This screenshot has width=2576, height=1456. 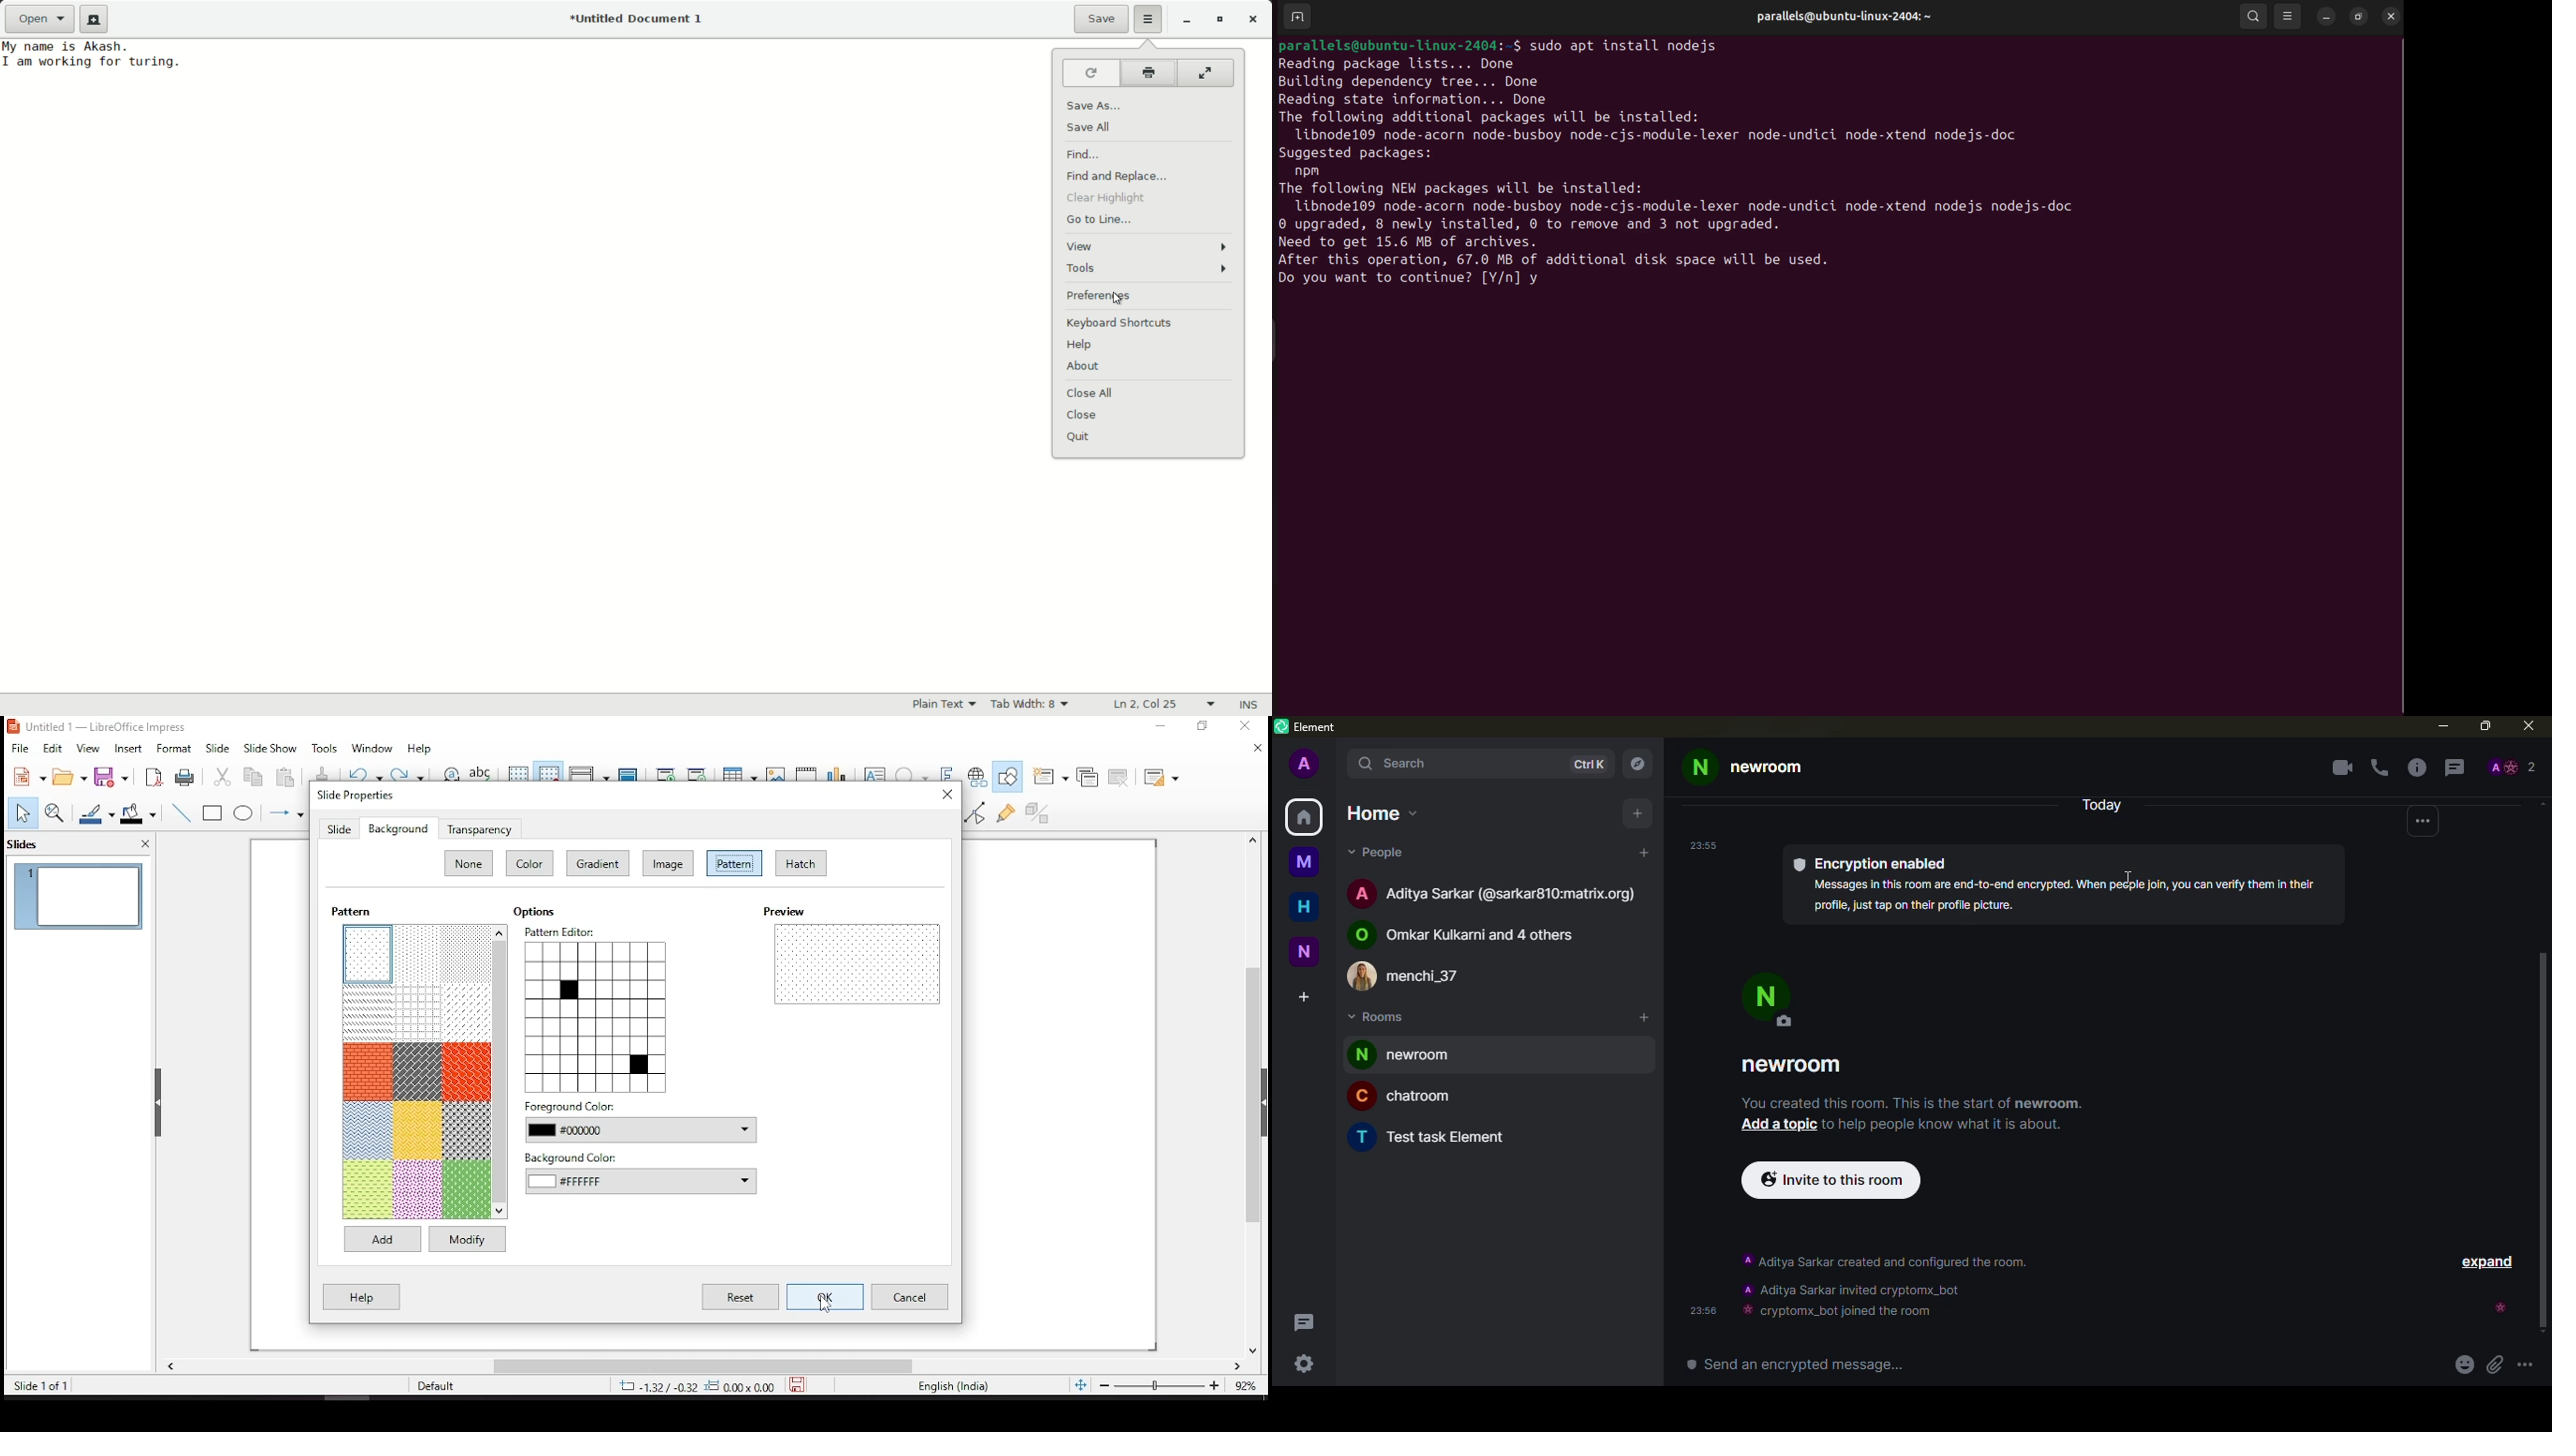 What do you see at coordinates (2389, 16) in the screenshot?
I see `close` at bounding box center [2389, 16].